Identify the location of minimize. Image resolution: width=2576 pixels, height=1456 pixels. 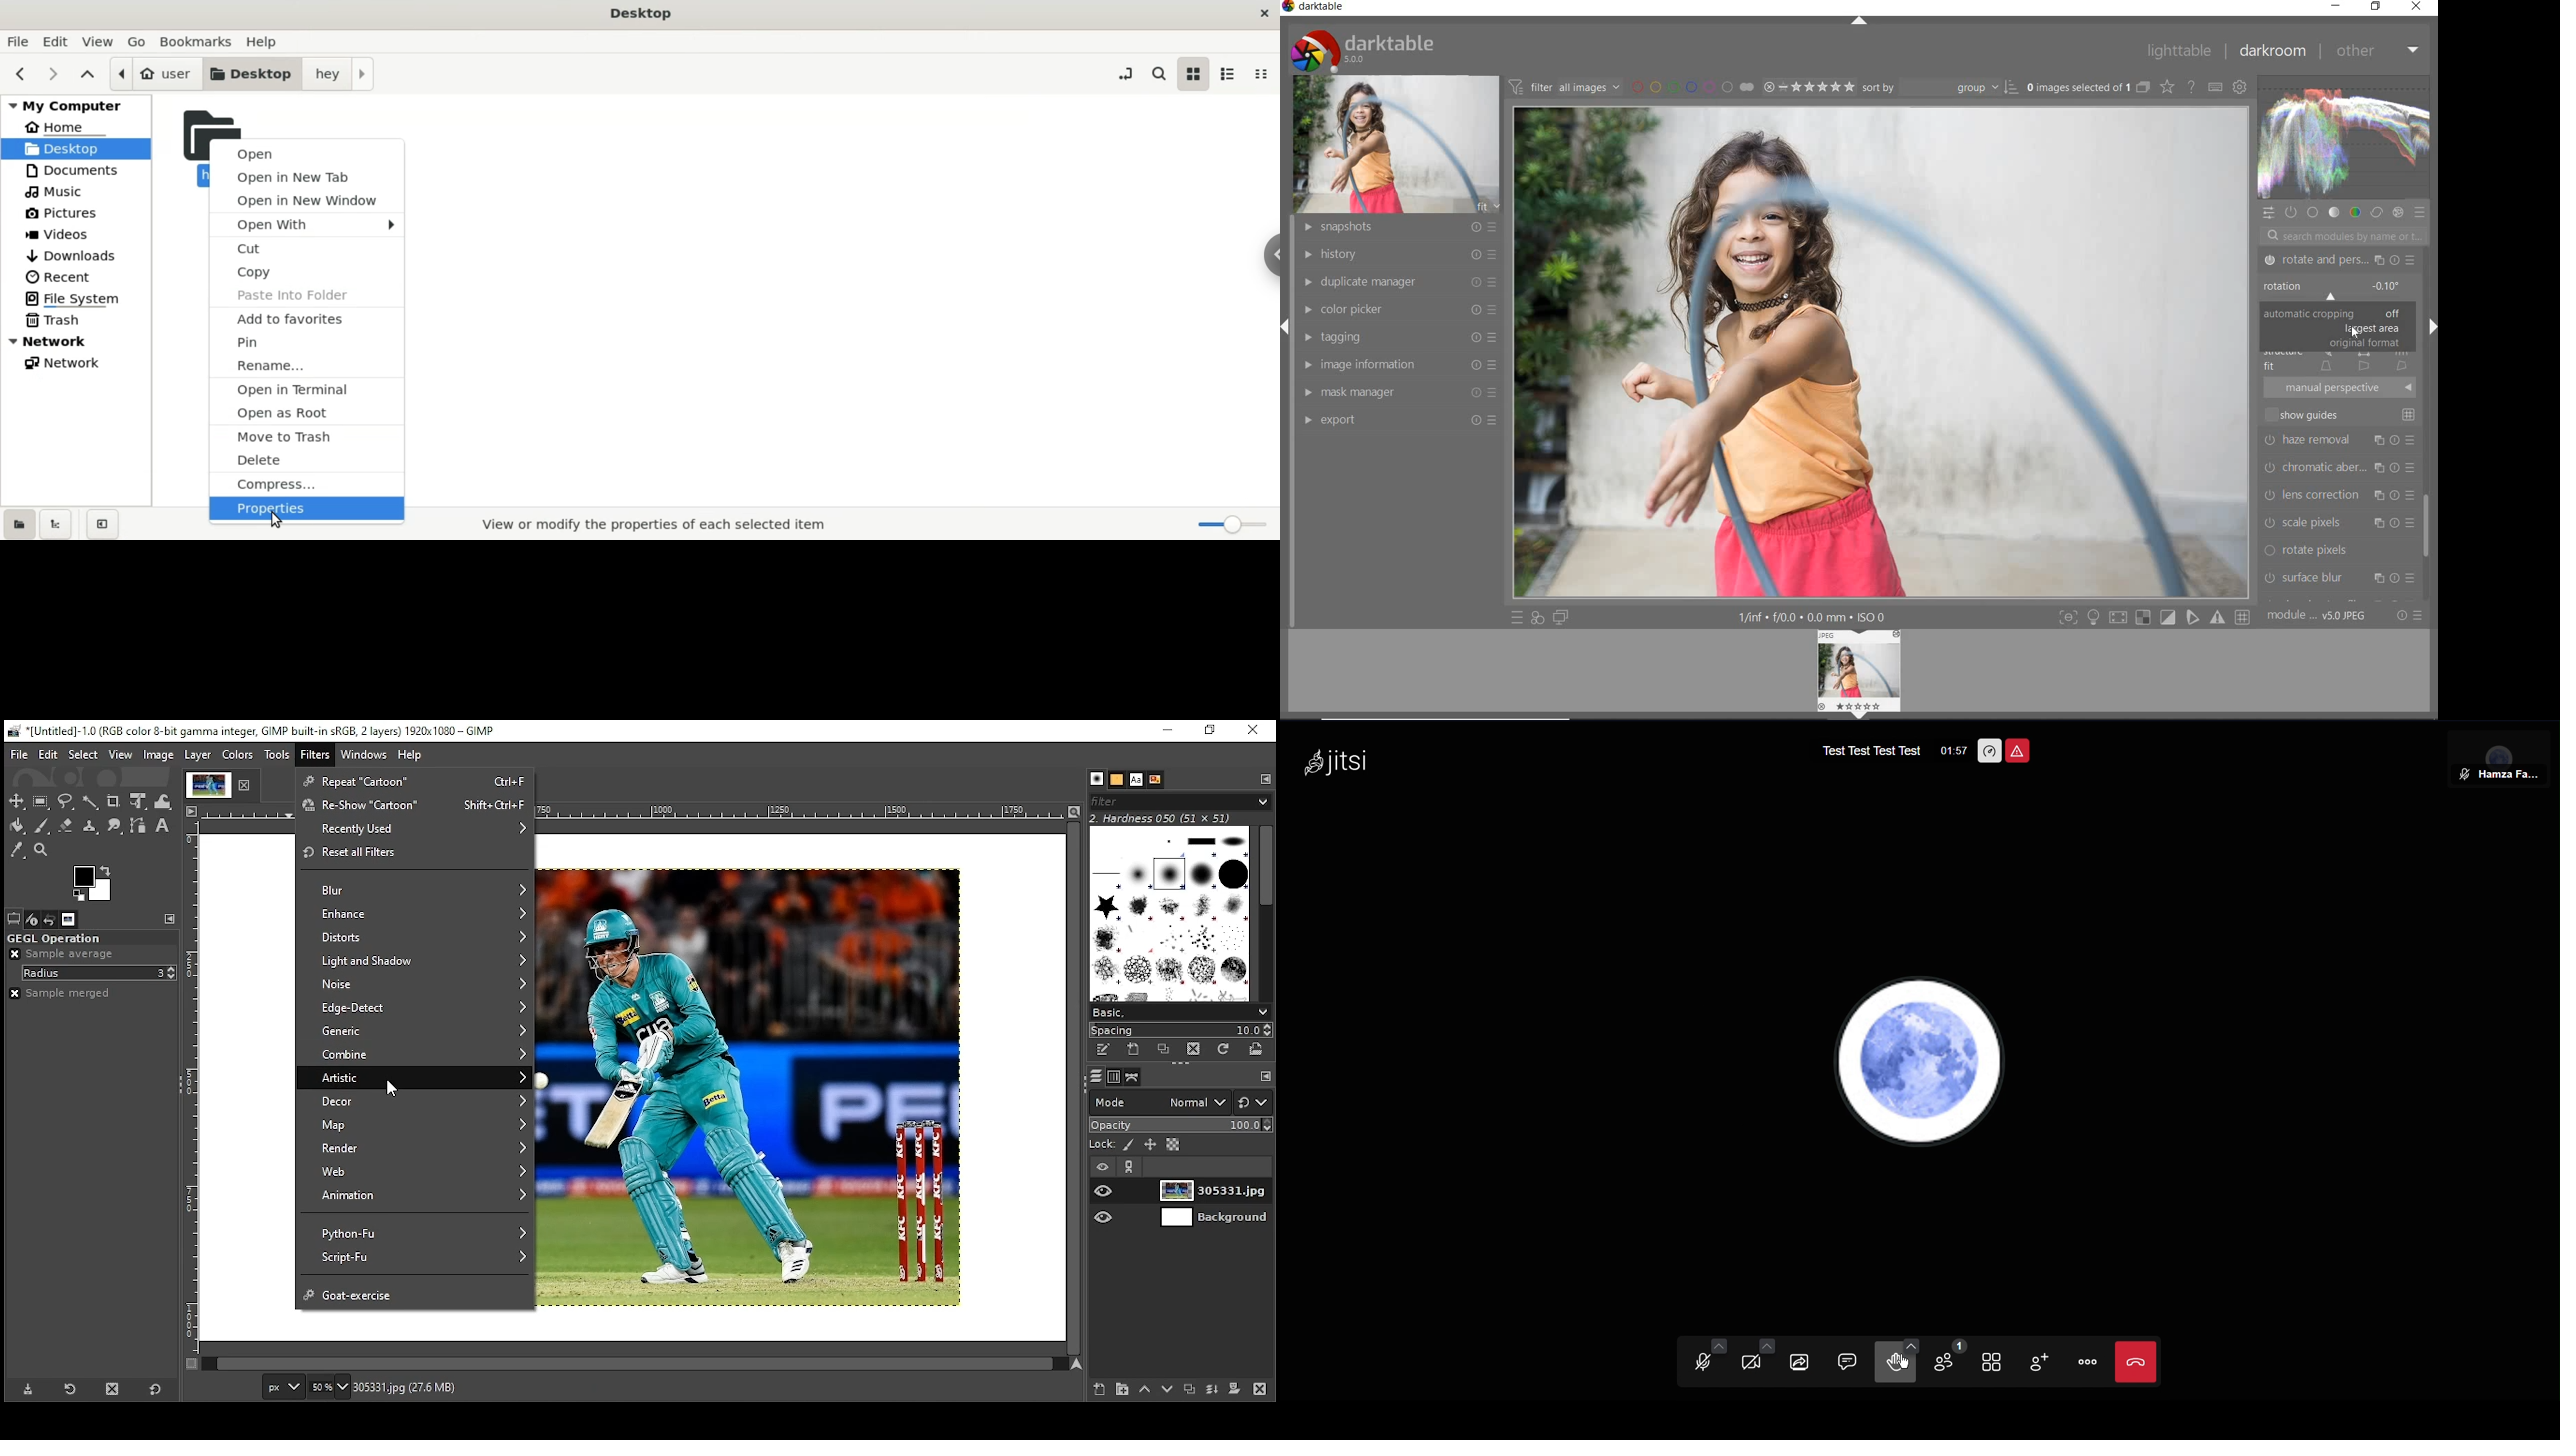
(2335, 6).